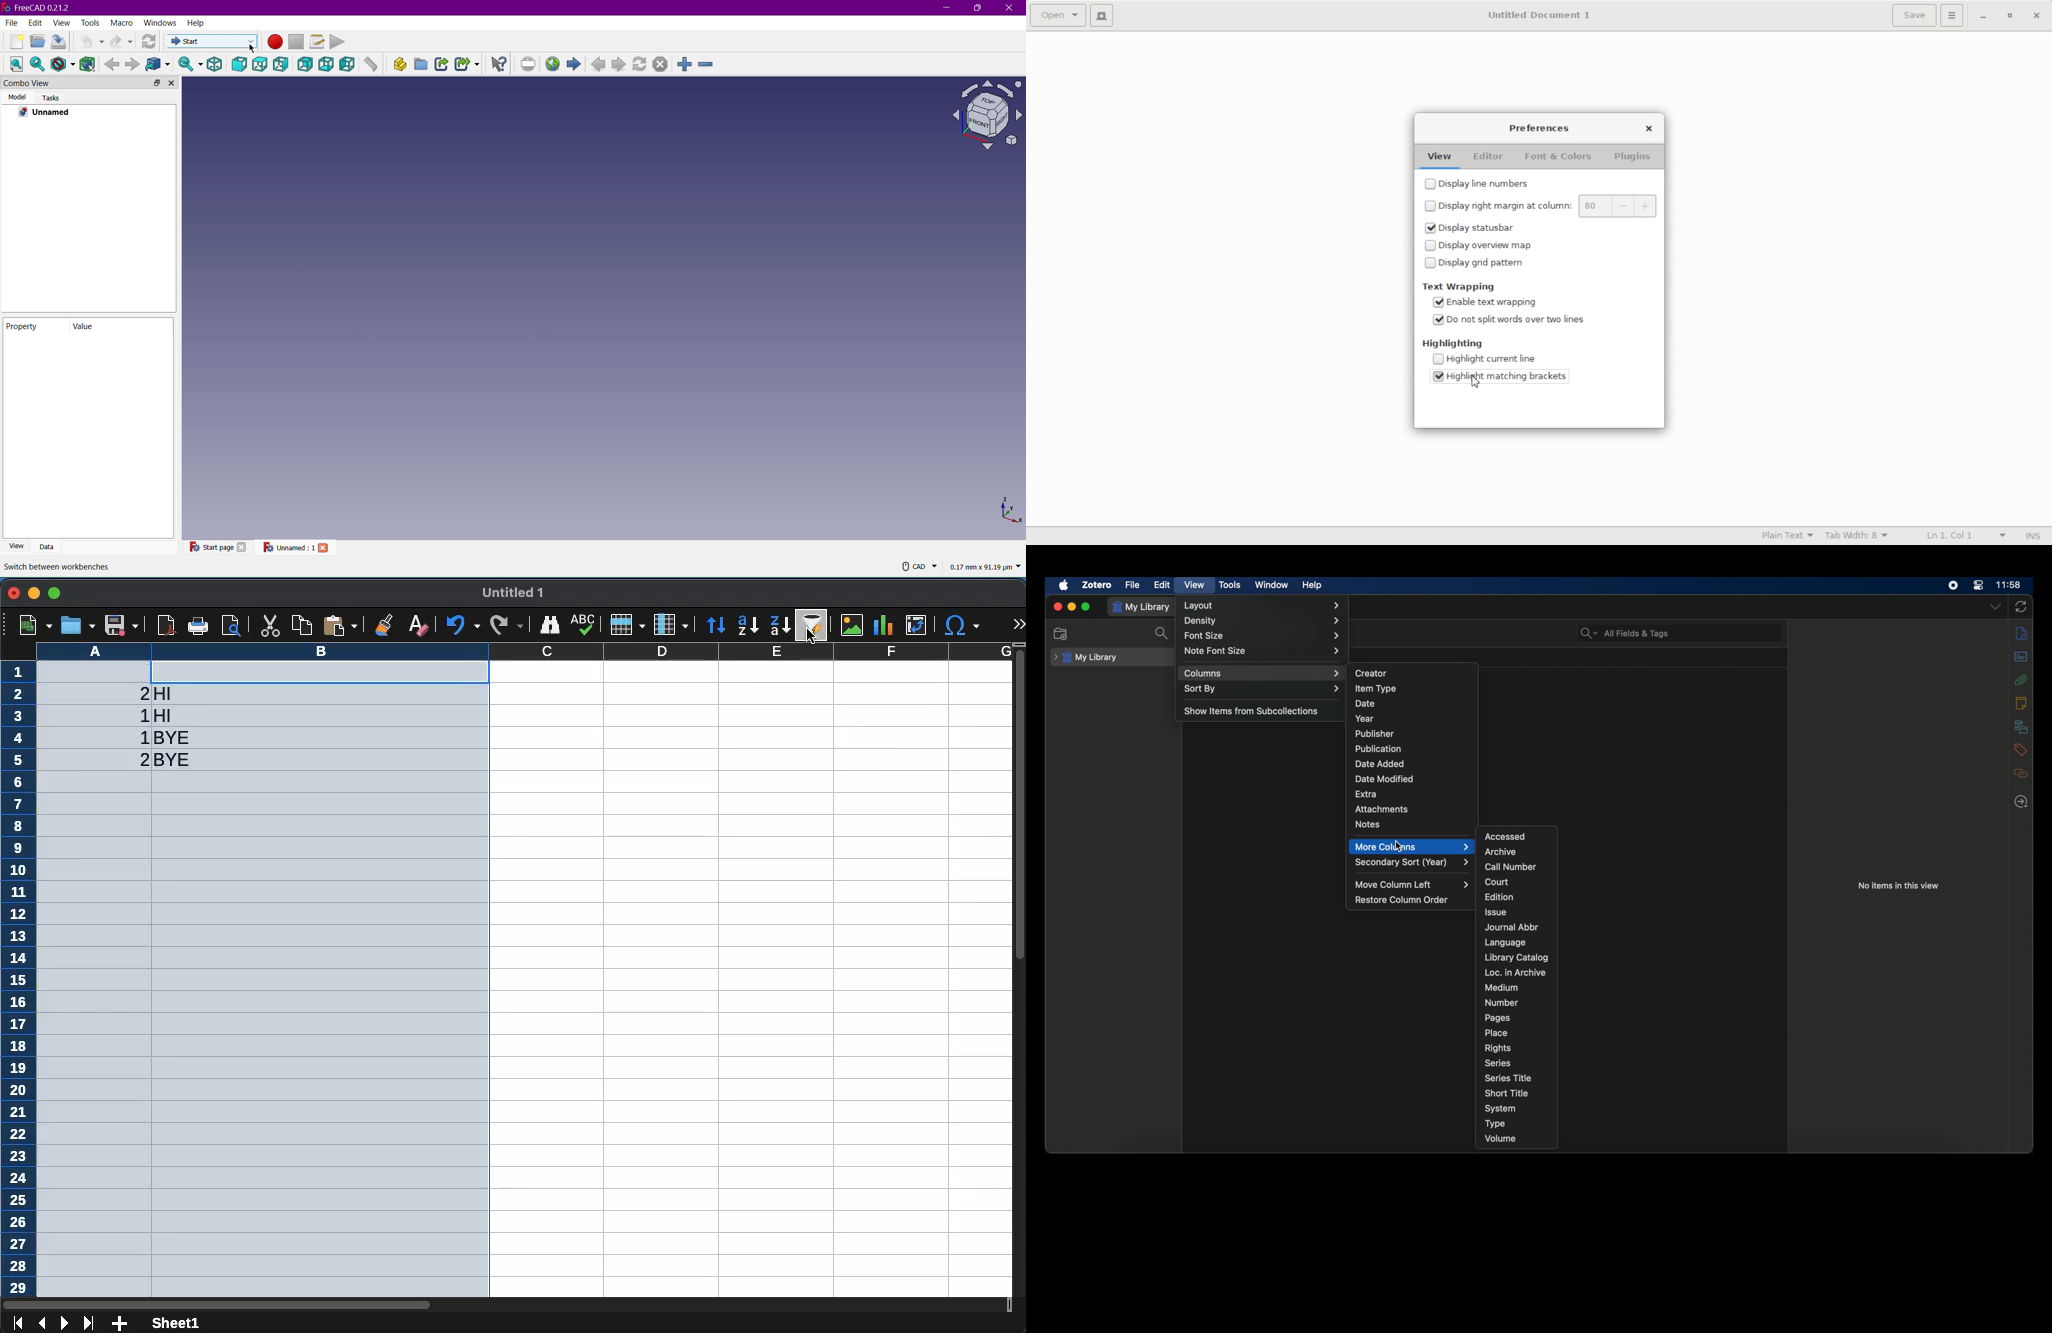 The height and width of the screenshot is (1344, 2072). What do you see at coordinates (14, 42) in the screenshot?
I see `New` at bounding box center [14, 42].